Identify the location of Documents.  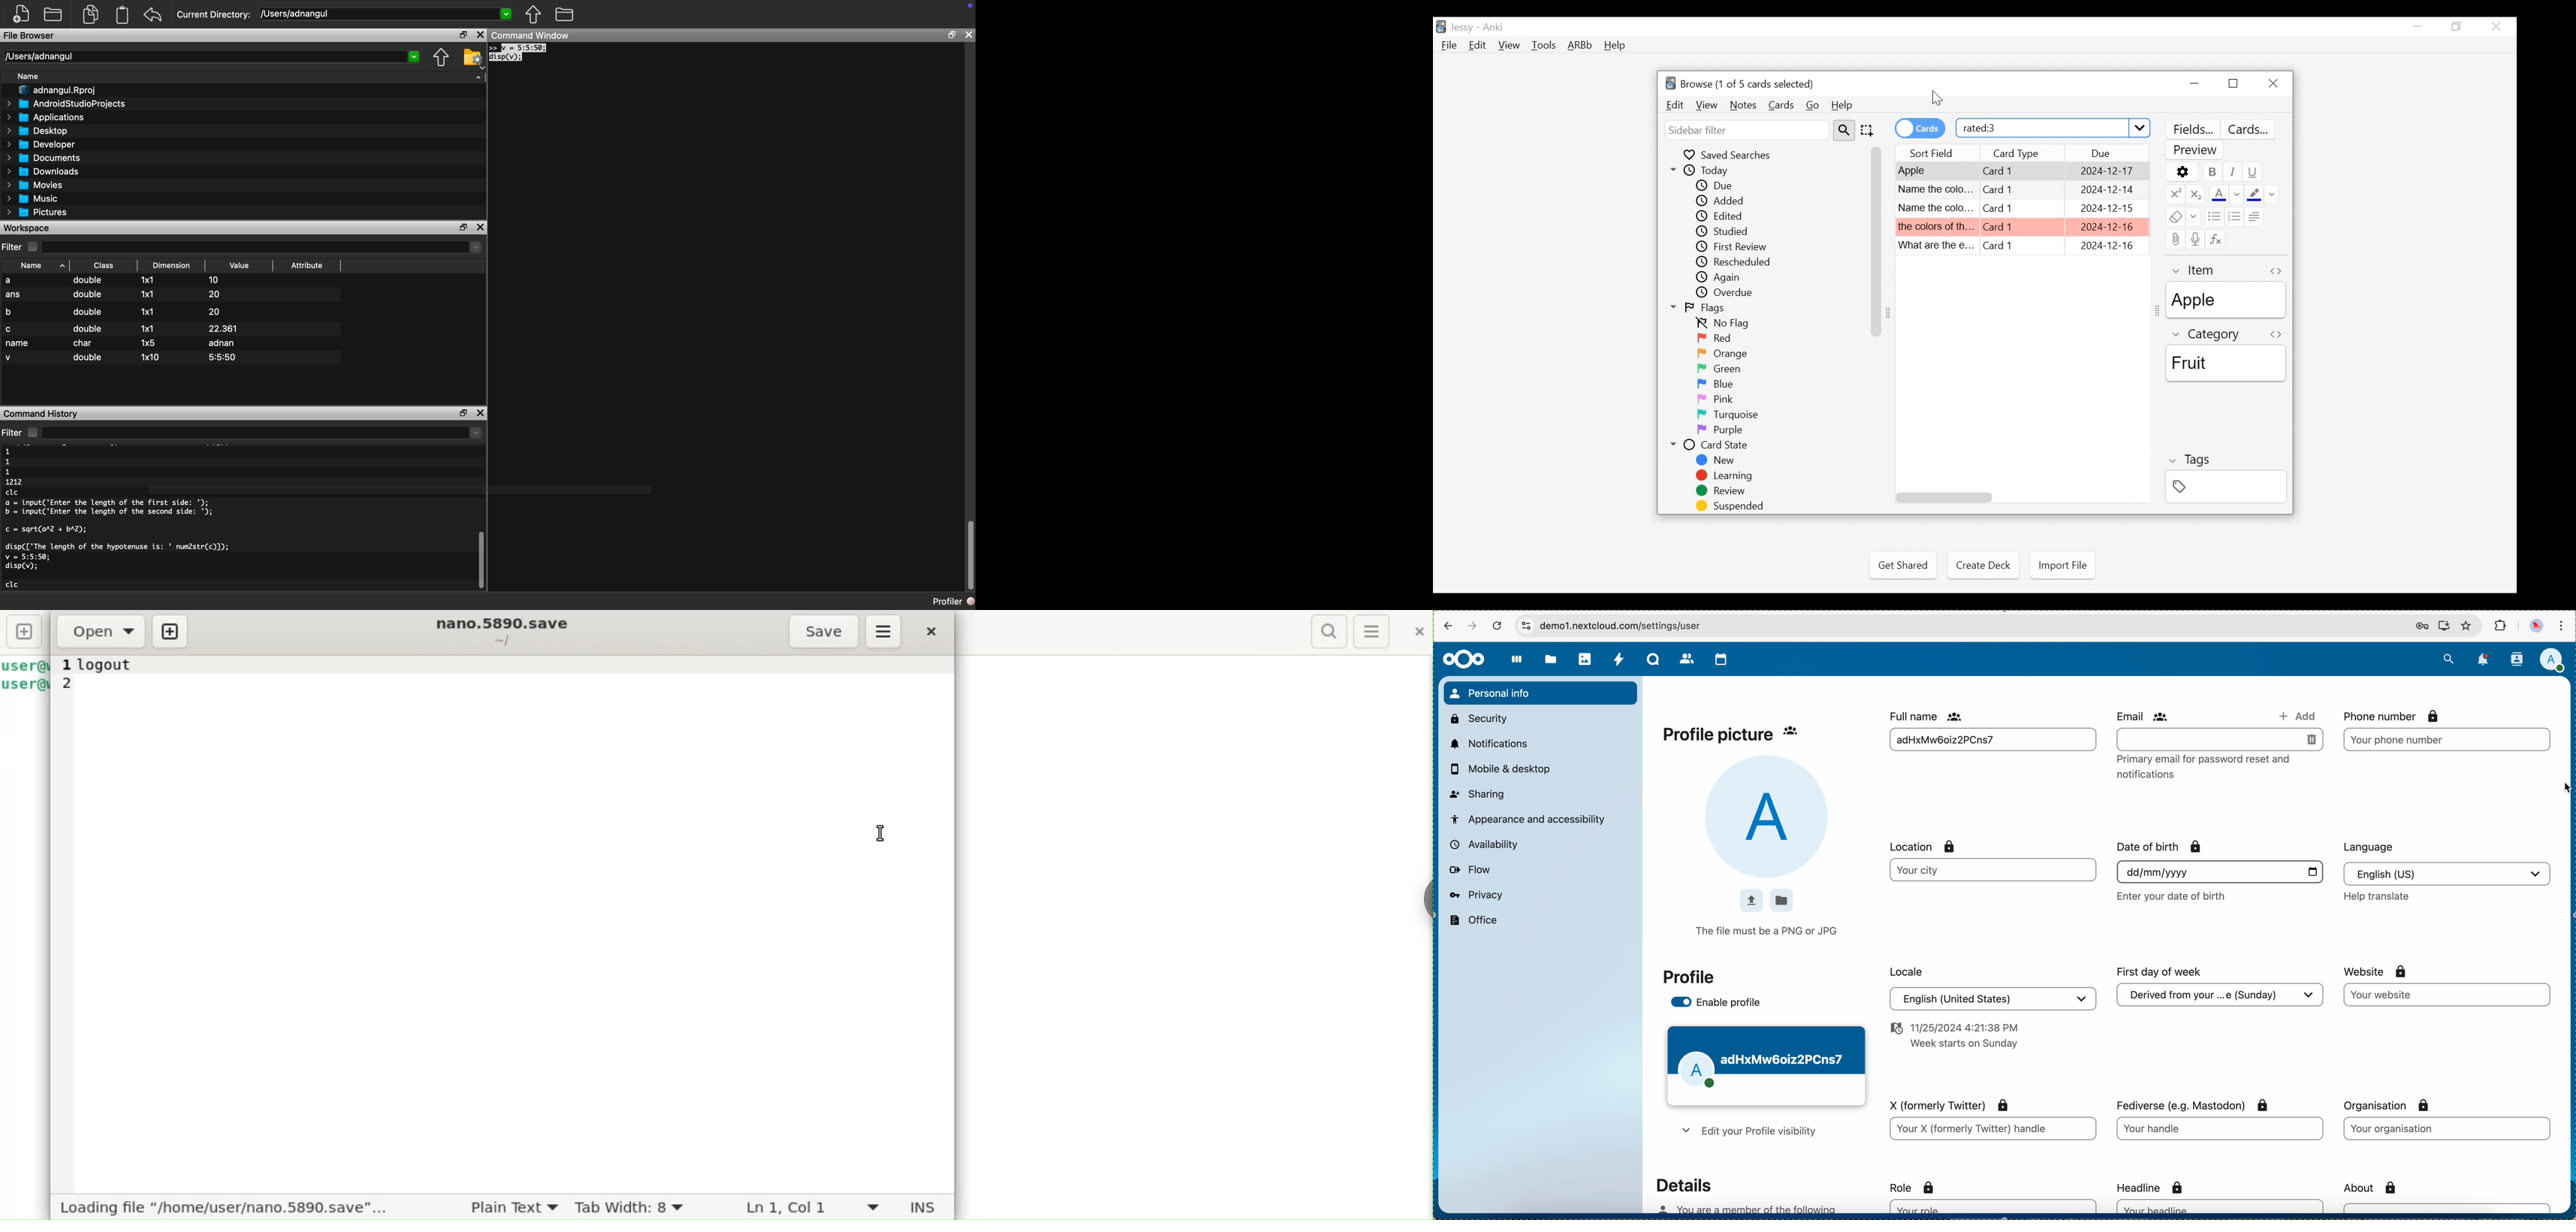
(41, 158).